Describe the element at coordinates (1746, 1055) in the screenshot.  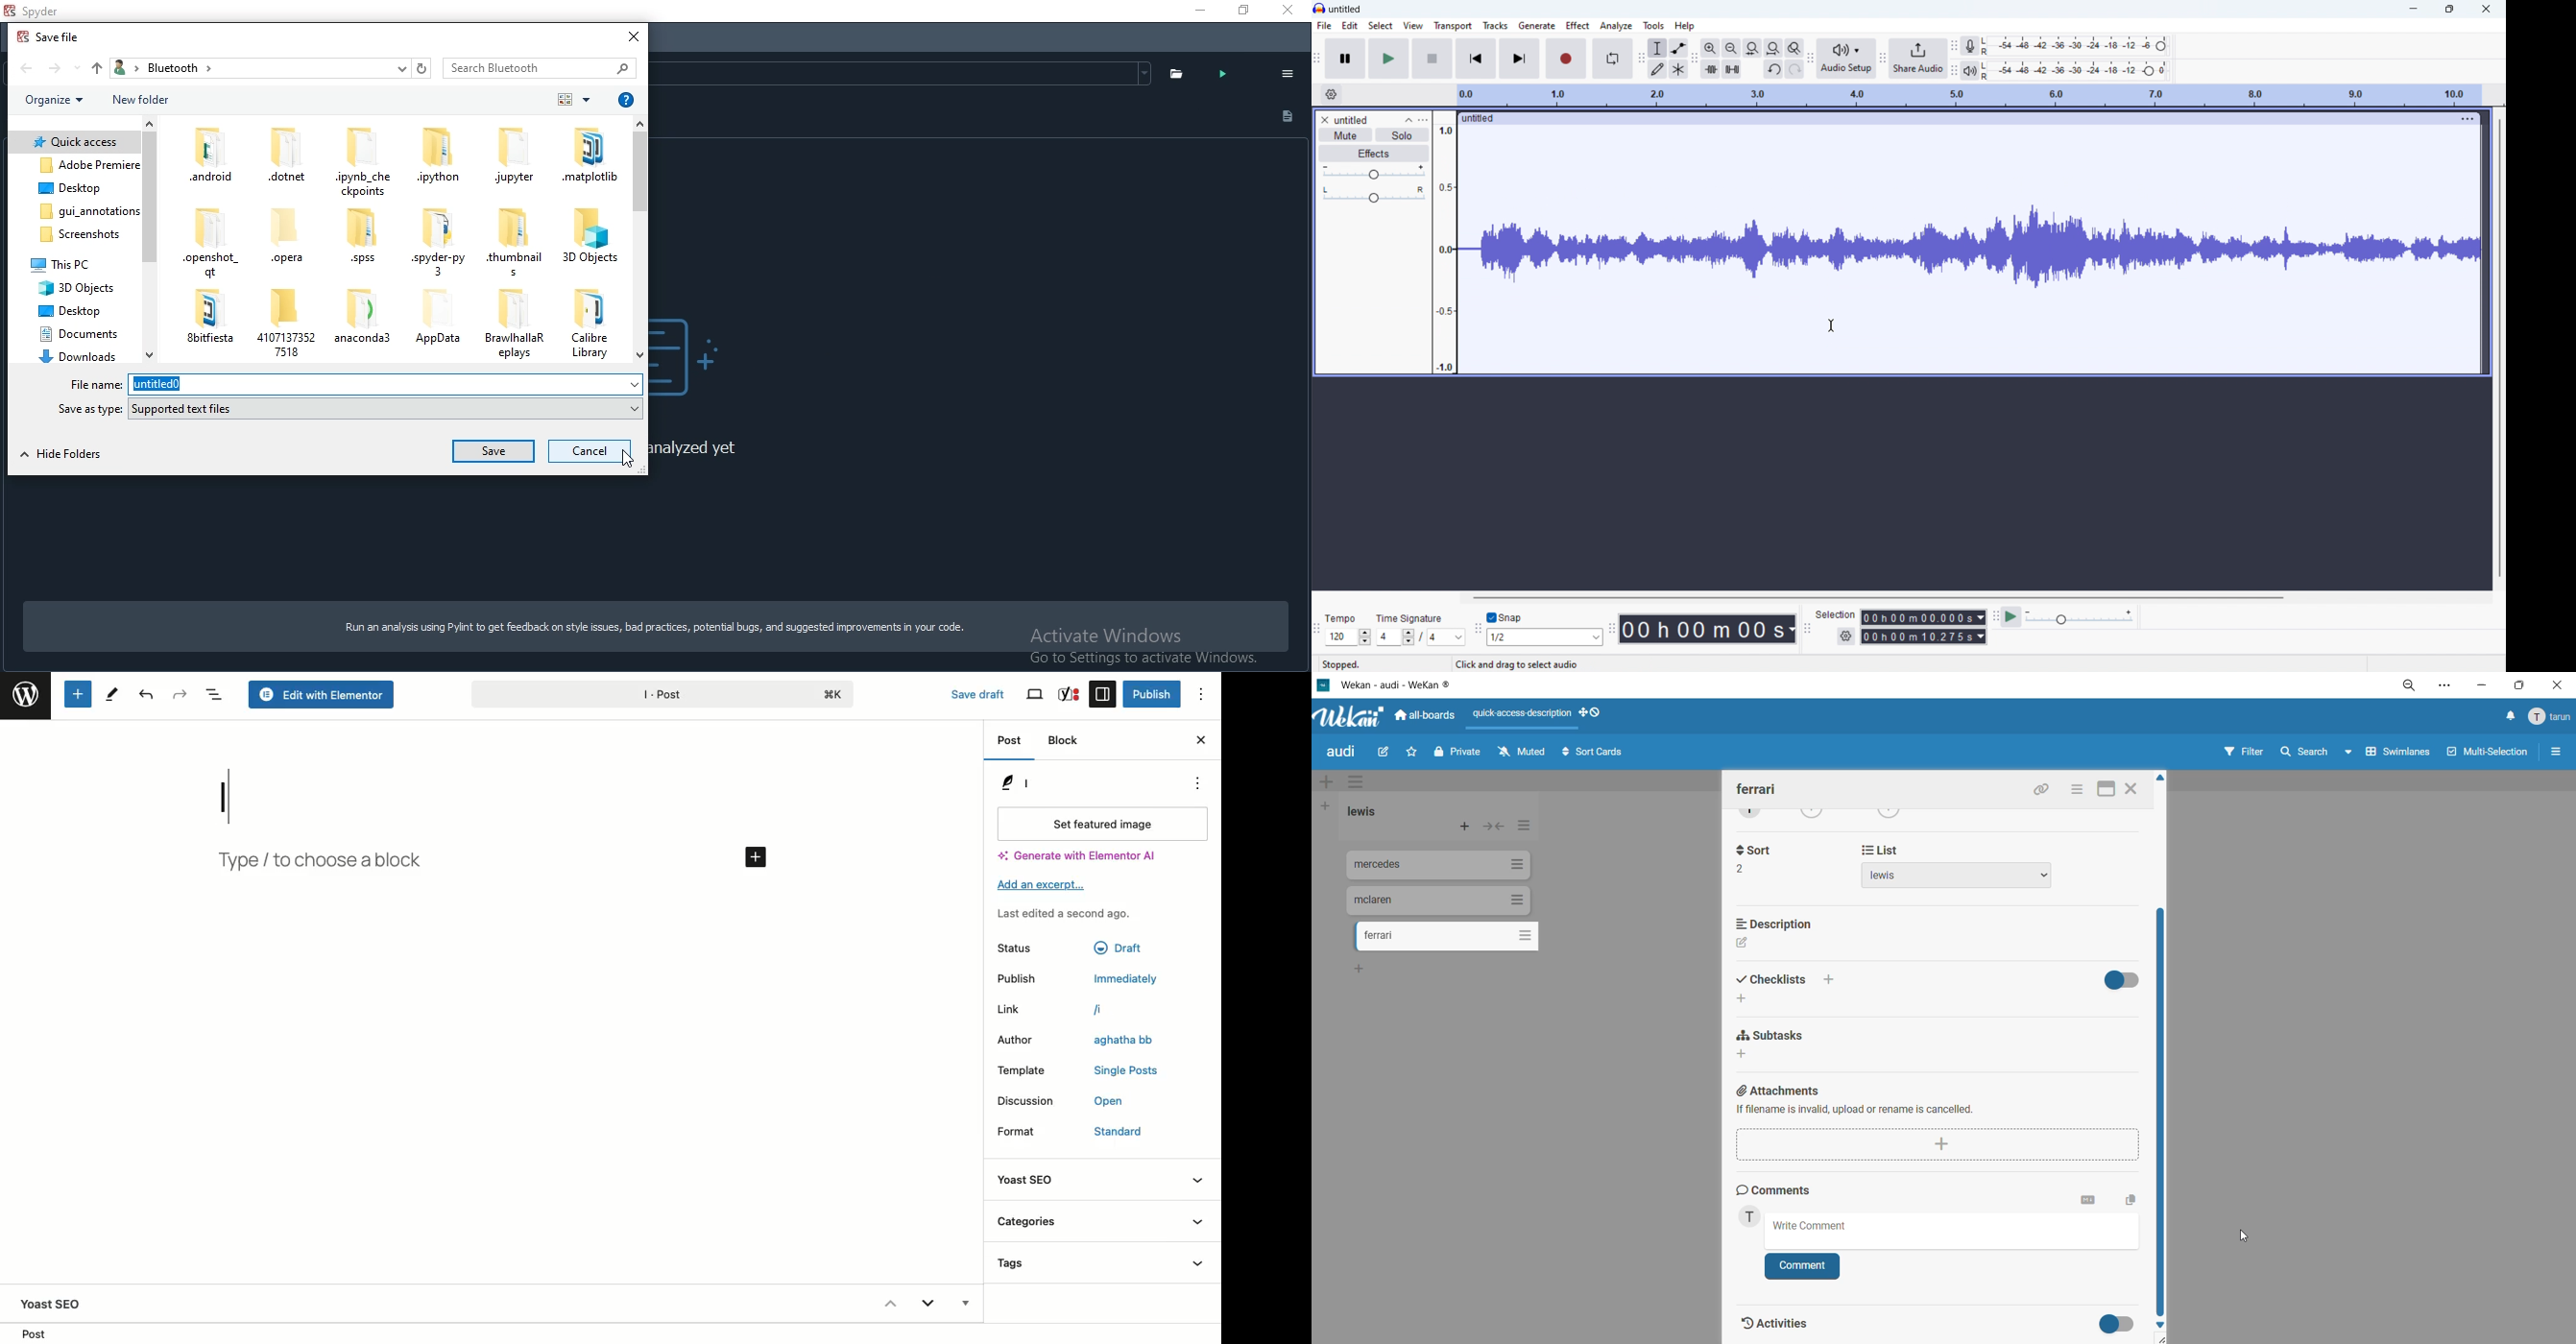
I see `add` at that location.